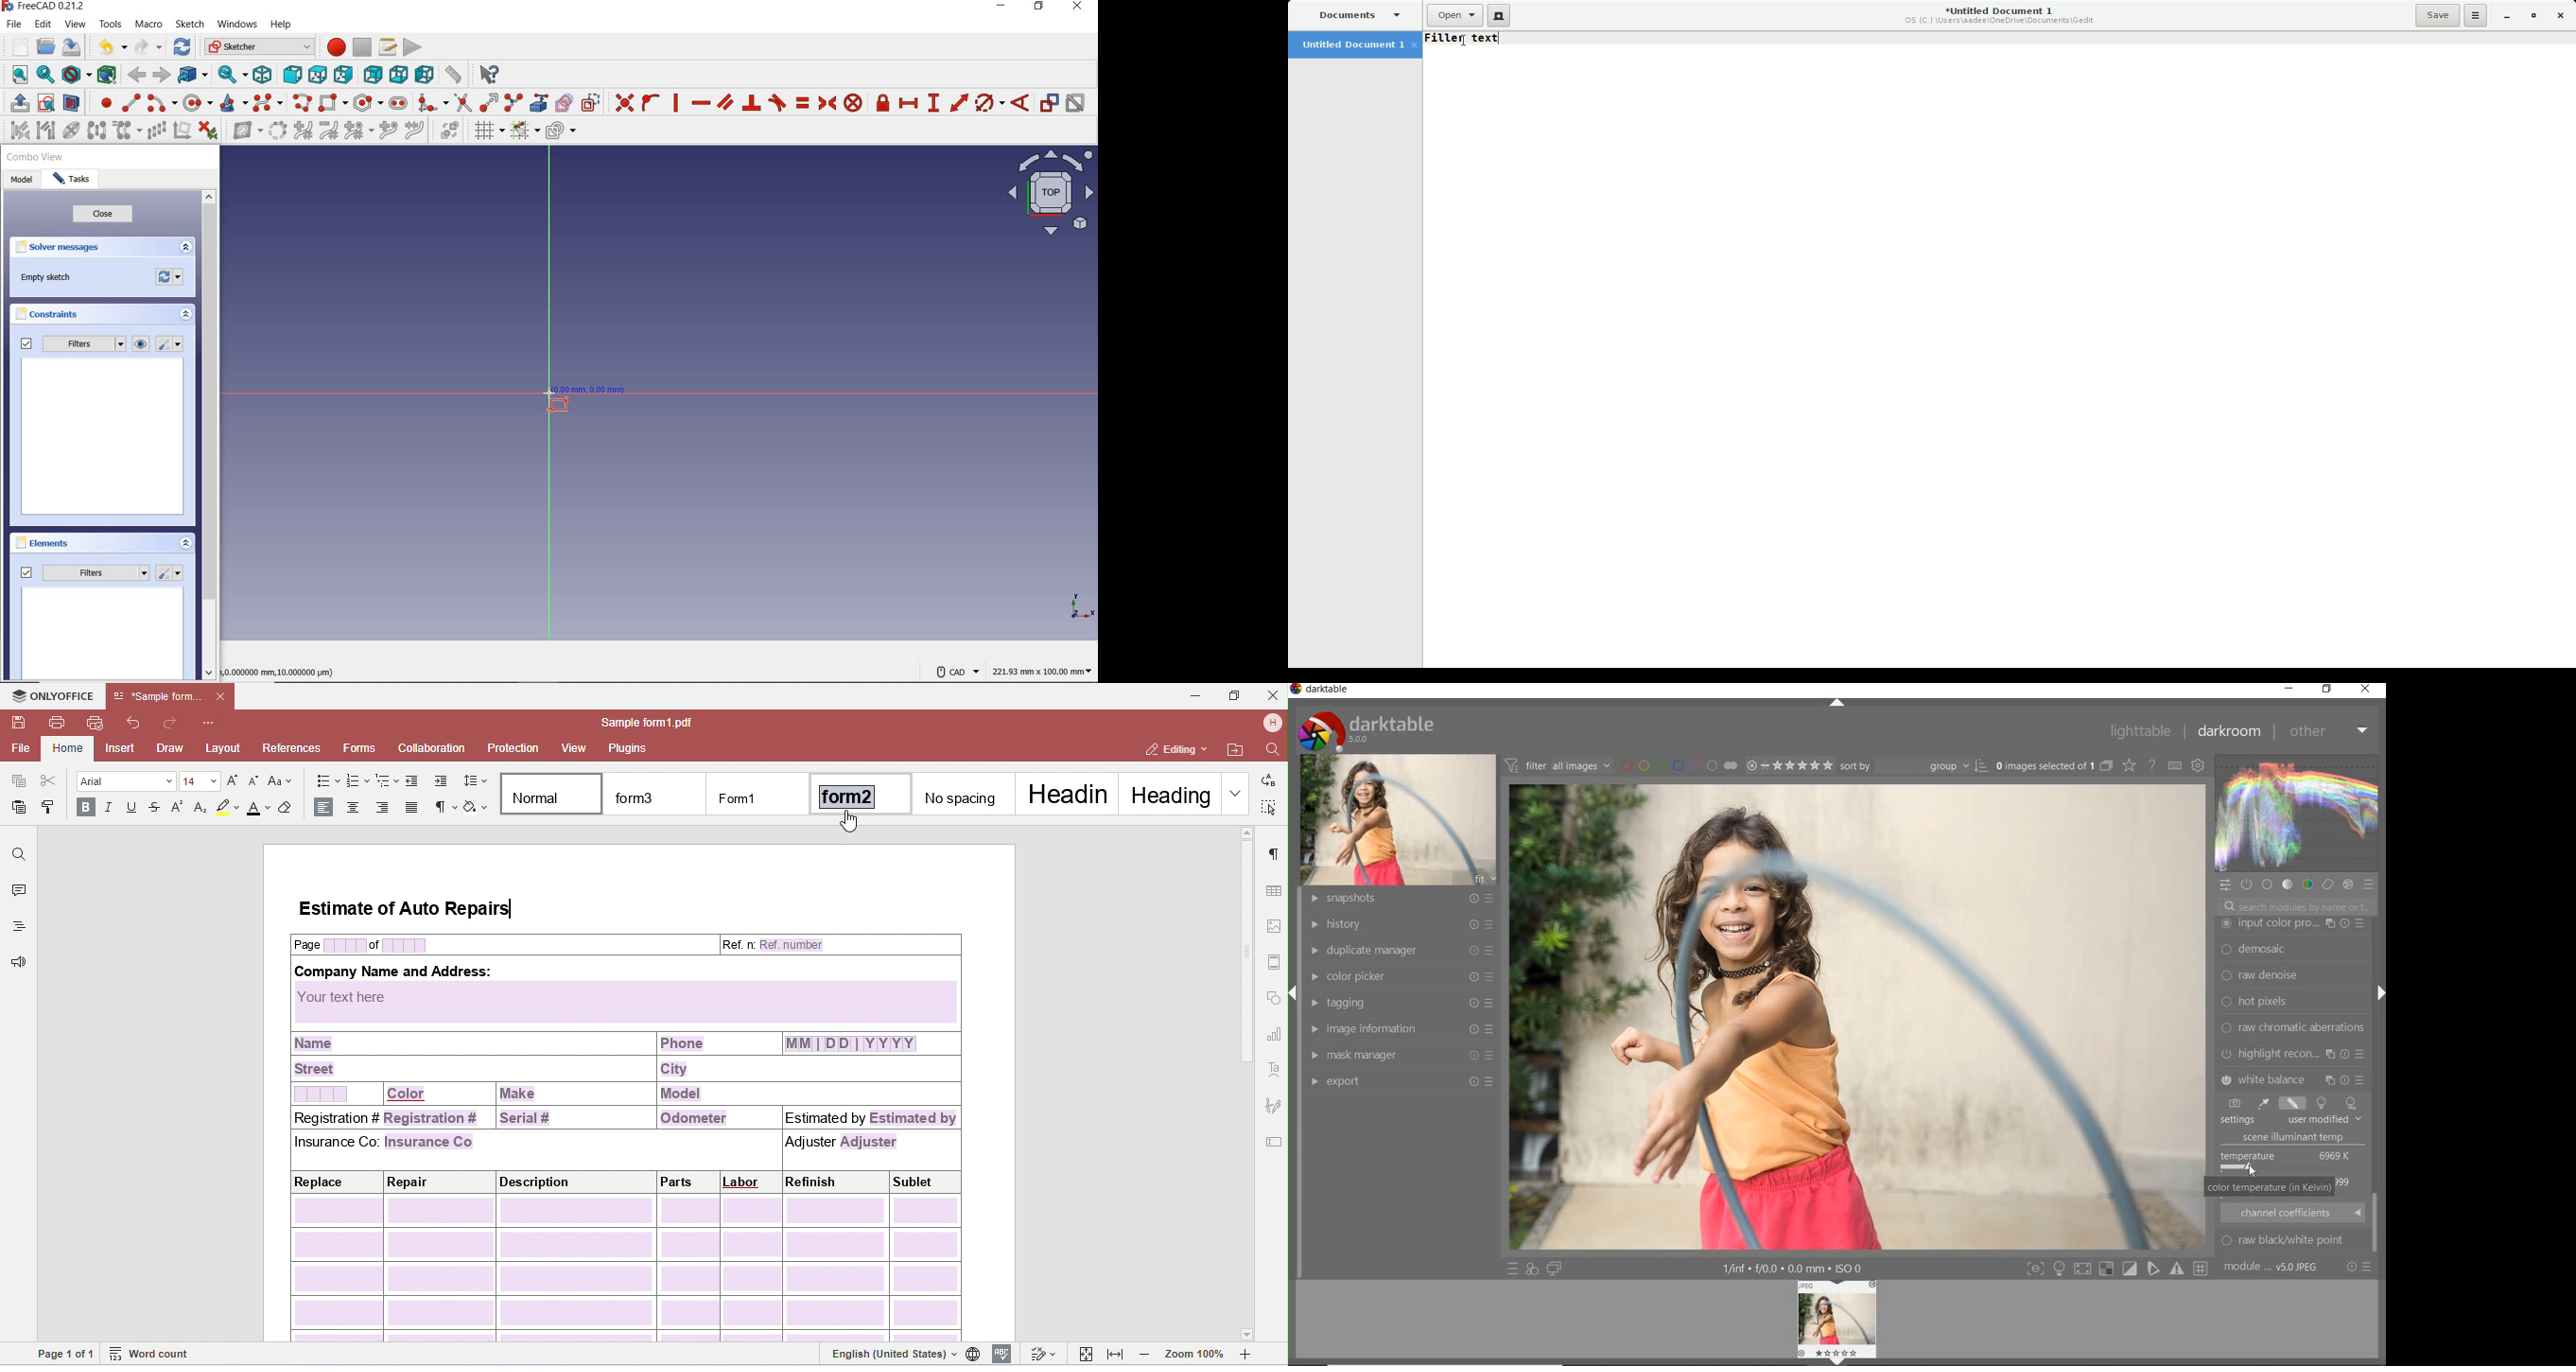 This screenshot has width=2576, height=1372. I want to click on Untitled Document 1, so click(1356, 46).